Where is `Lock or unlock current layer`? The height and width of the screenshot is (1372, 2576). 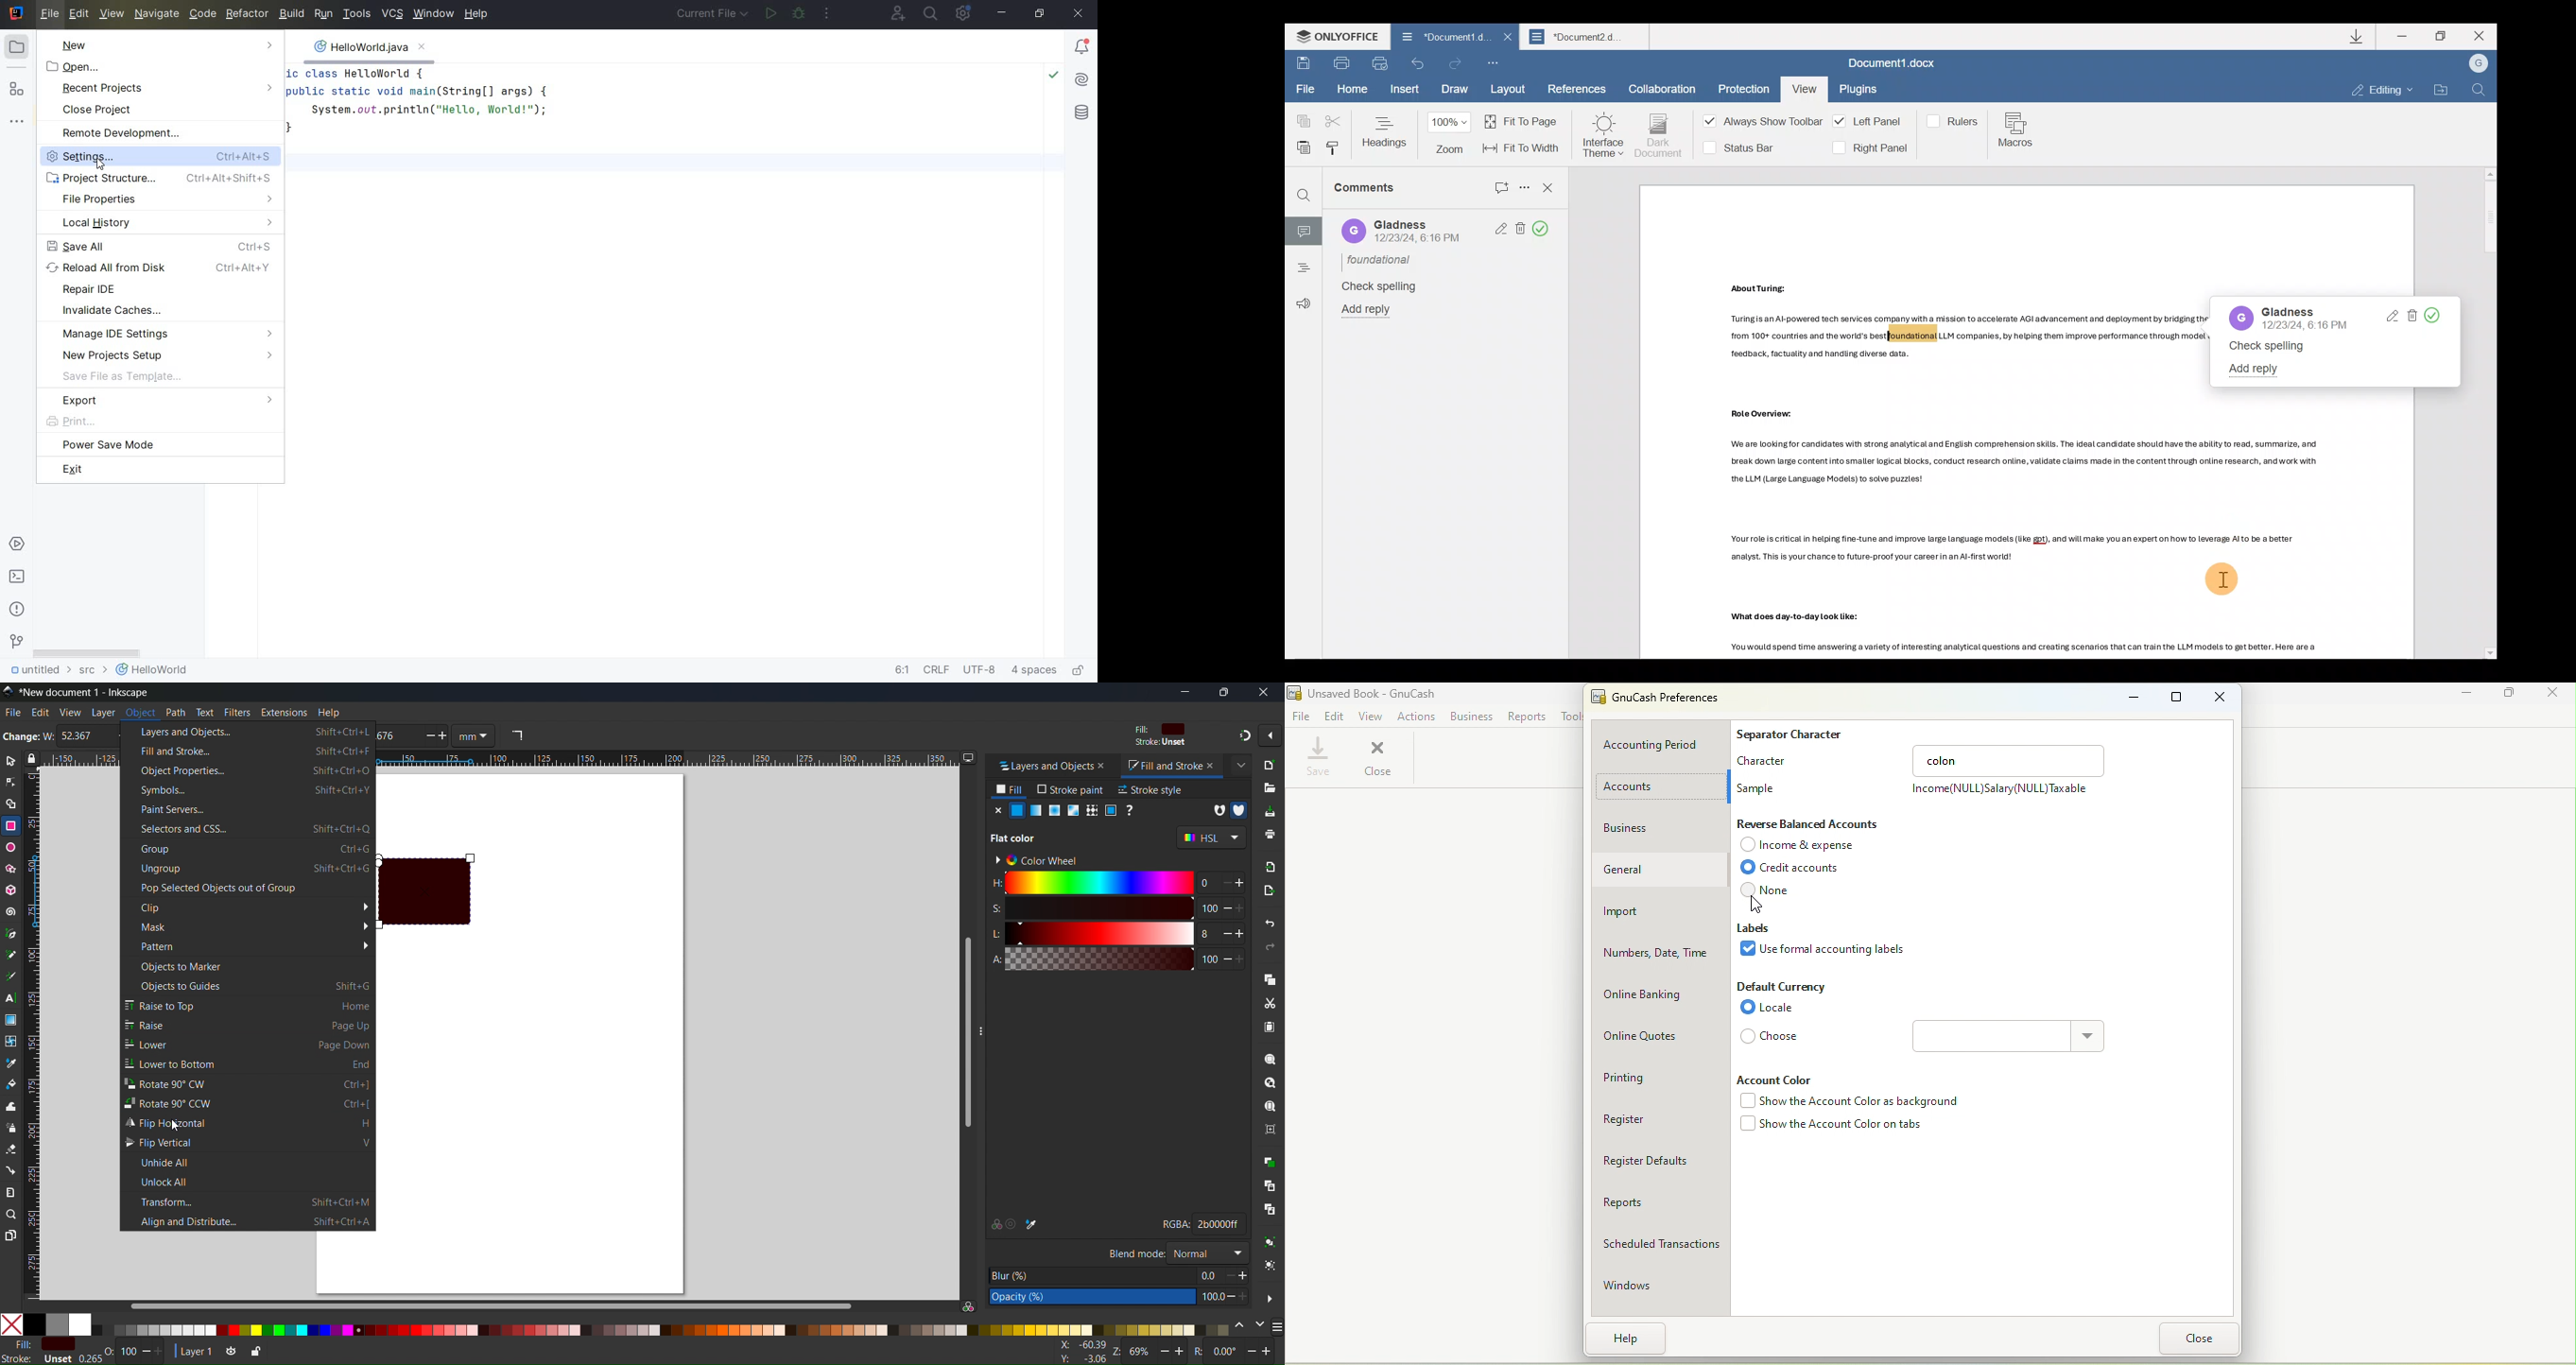 Lock or unlock current layer is located at coordinates (254, 1353).